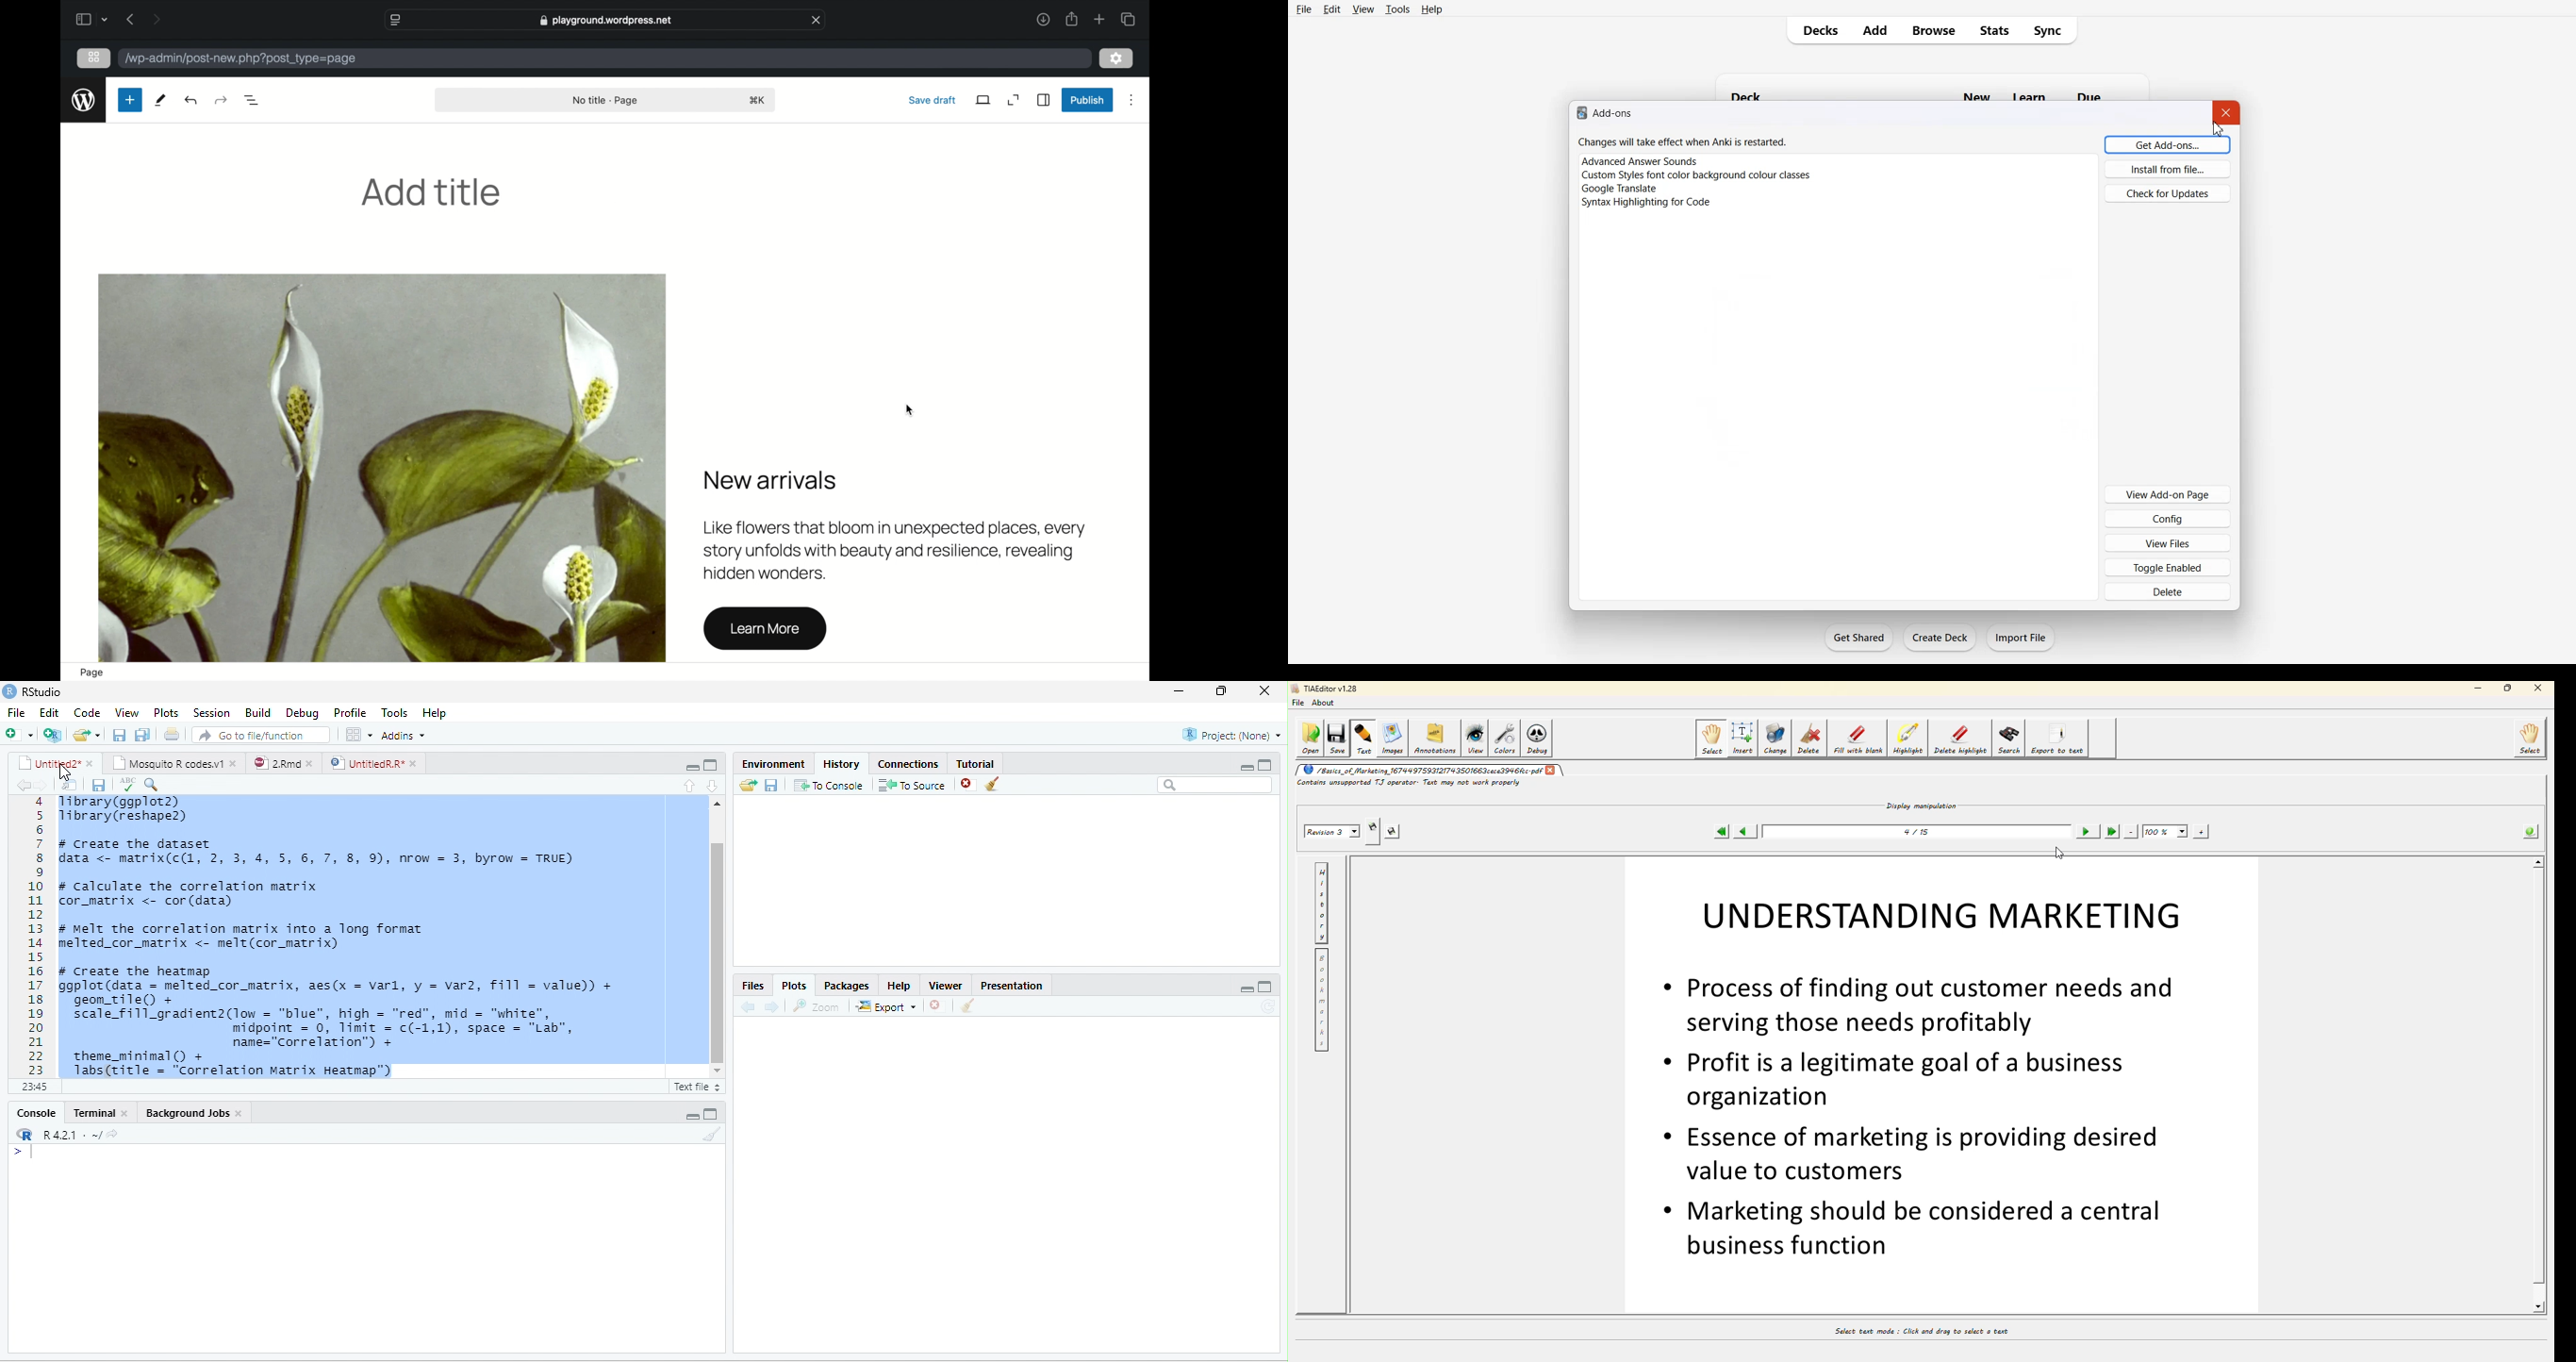  What do you see at coordinates (1324, 999) in the screenshot?
I see `bookmarks` at bounding box center [1324, 999].